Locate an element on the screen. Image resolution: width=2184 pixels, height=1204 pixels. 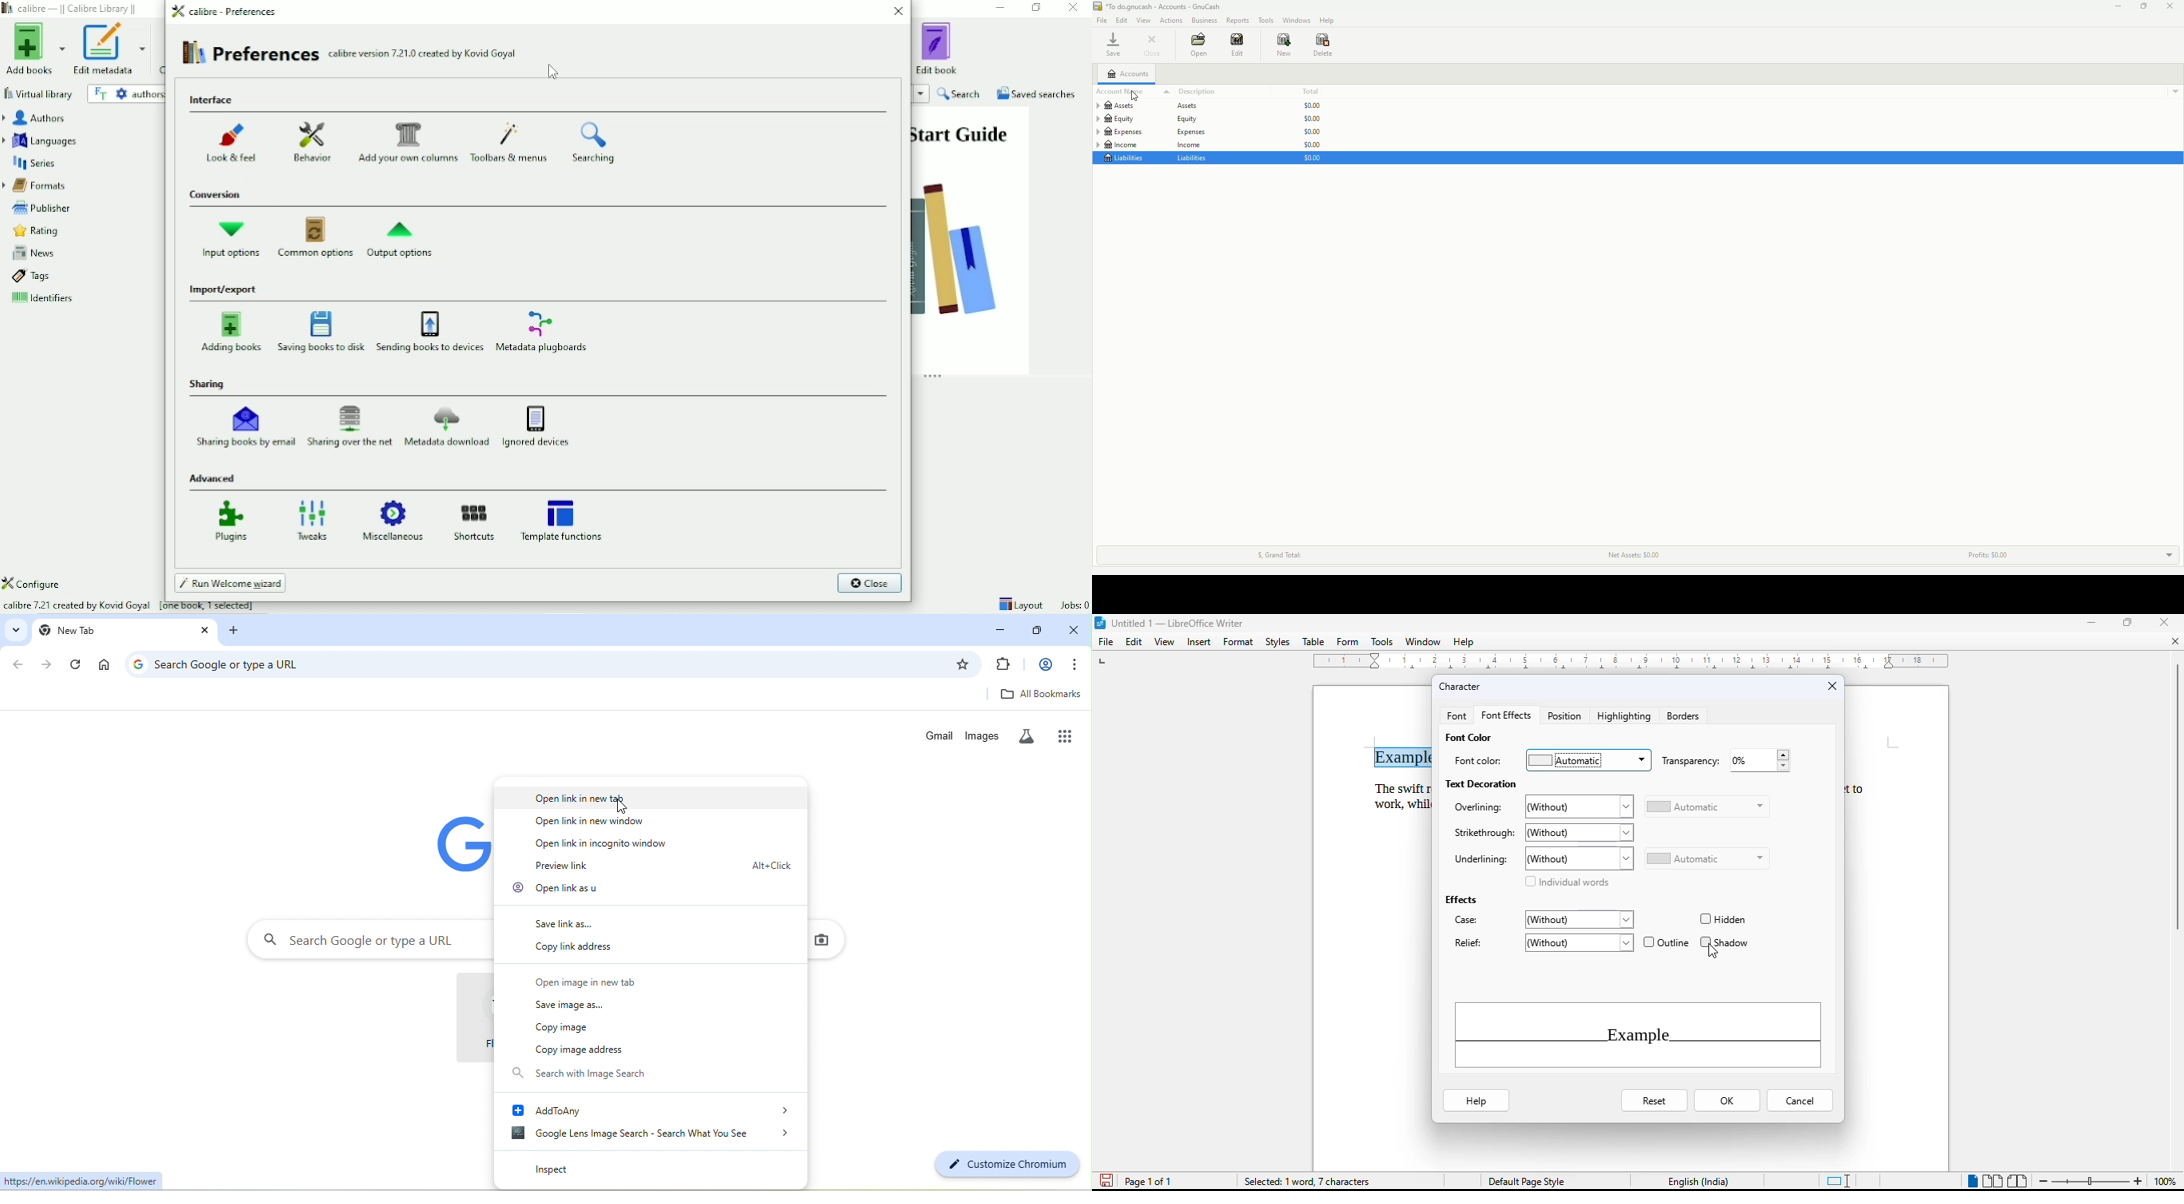
Net Assets is located at coordinates (1633, 553).